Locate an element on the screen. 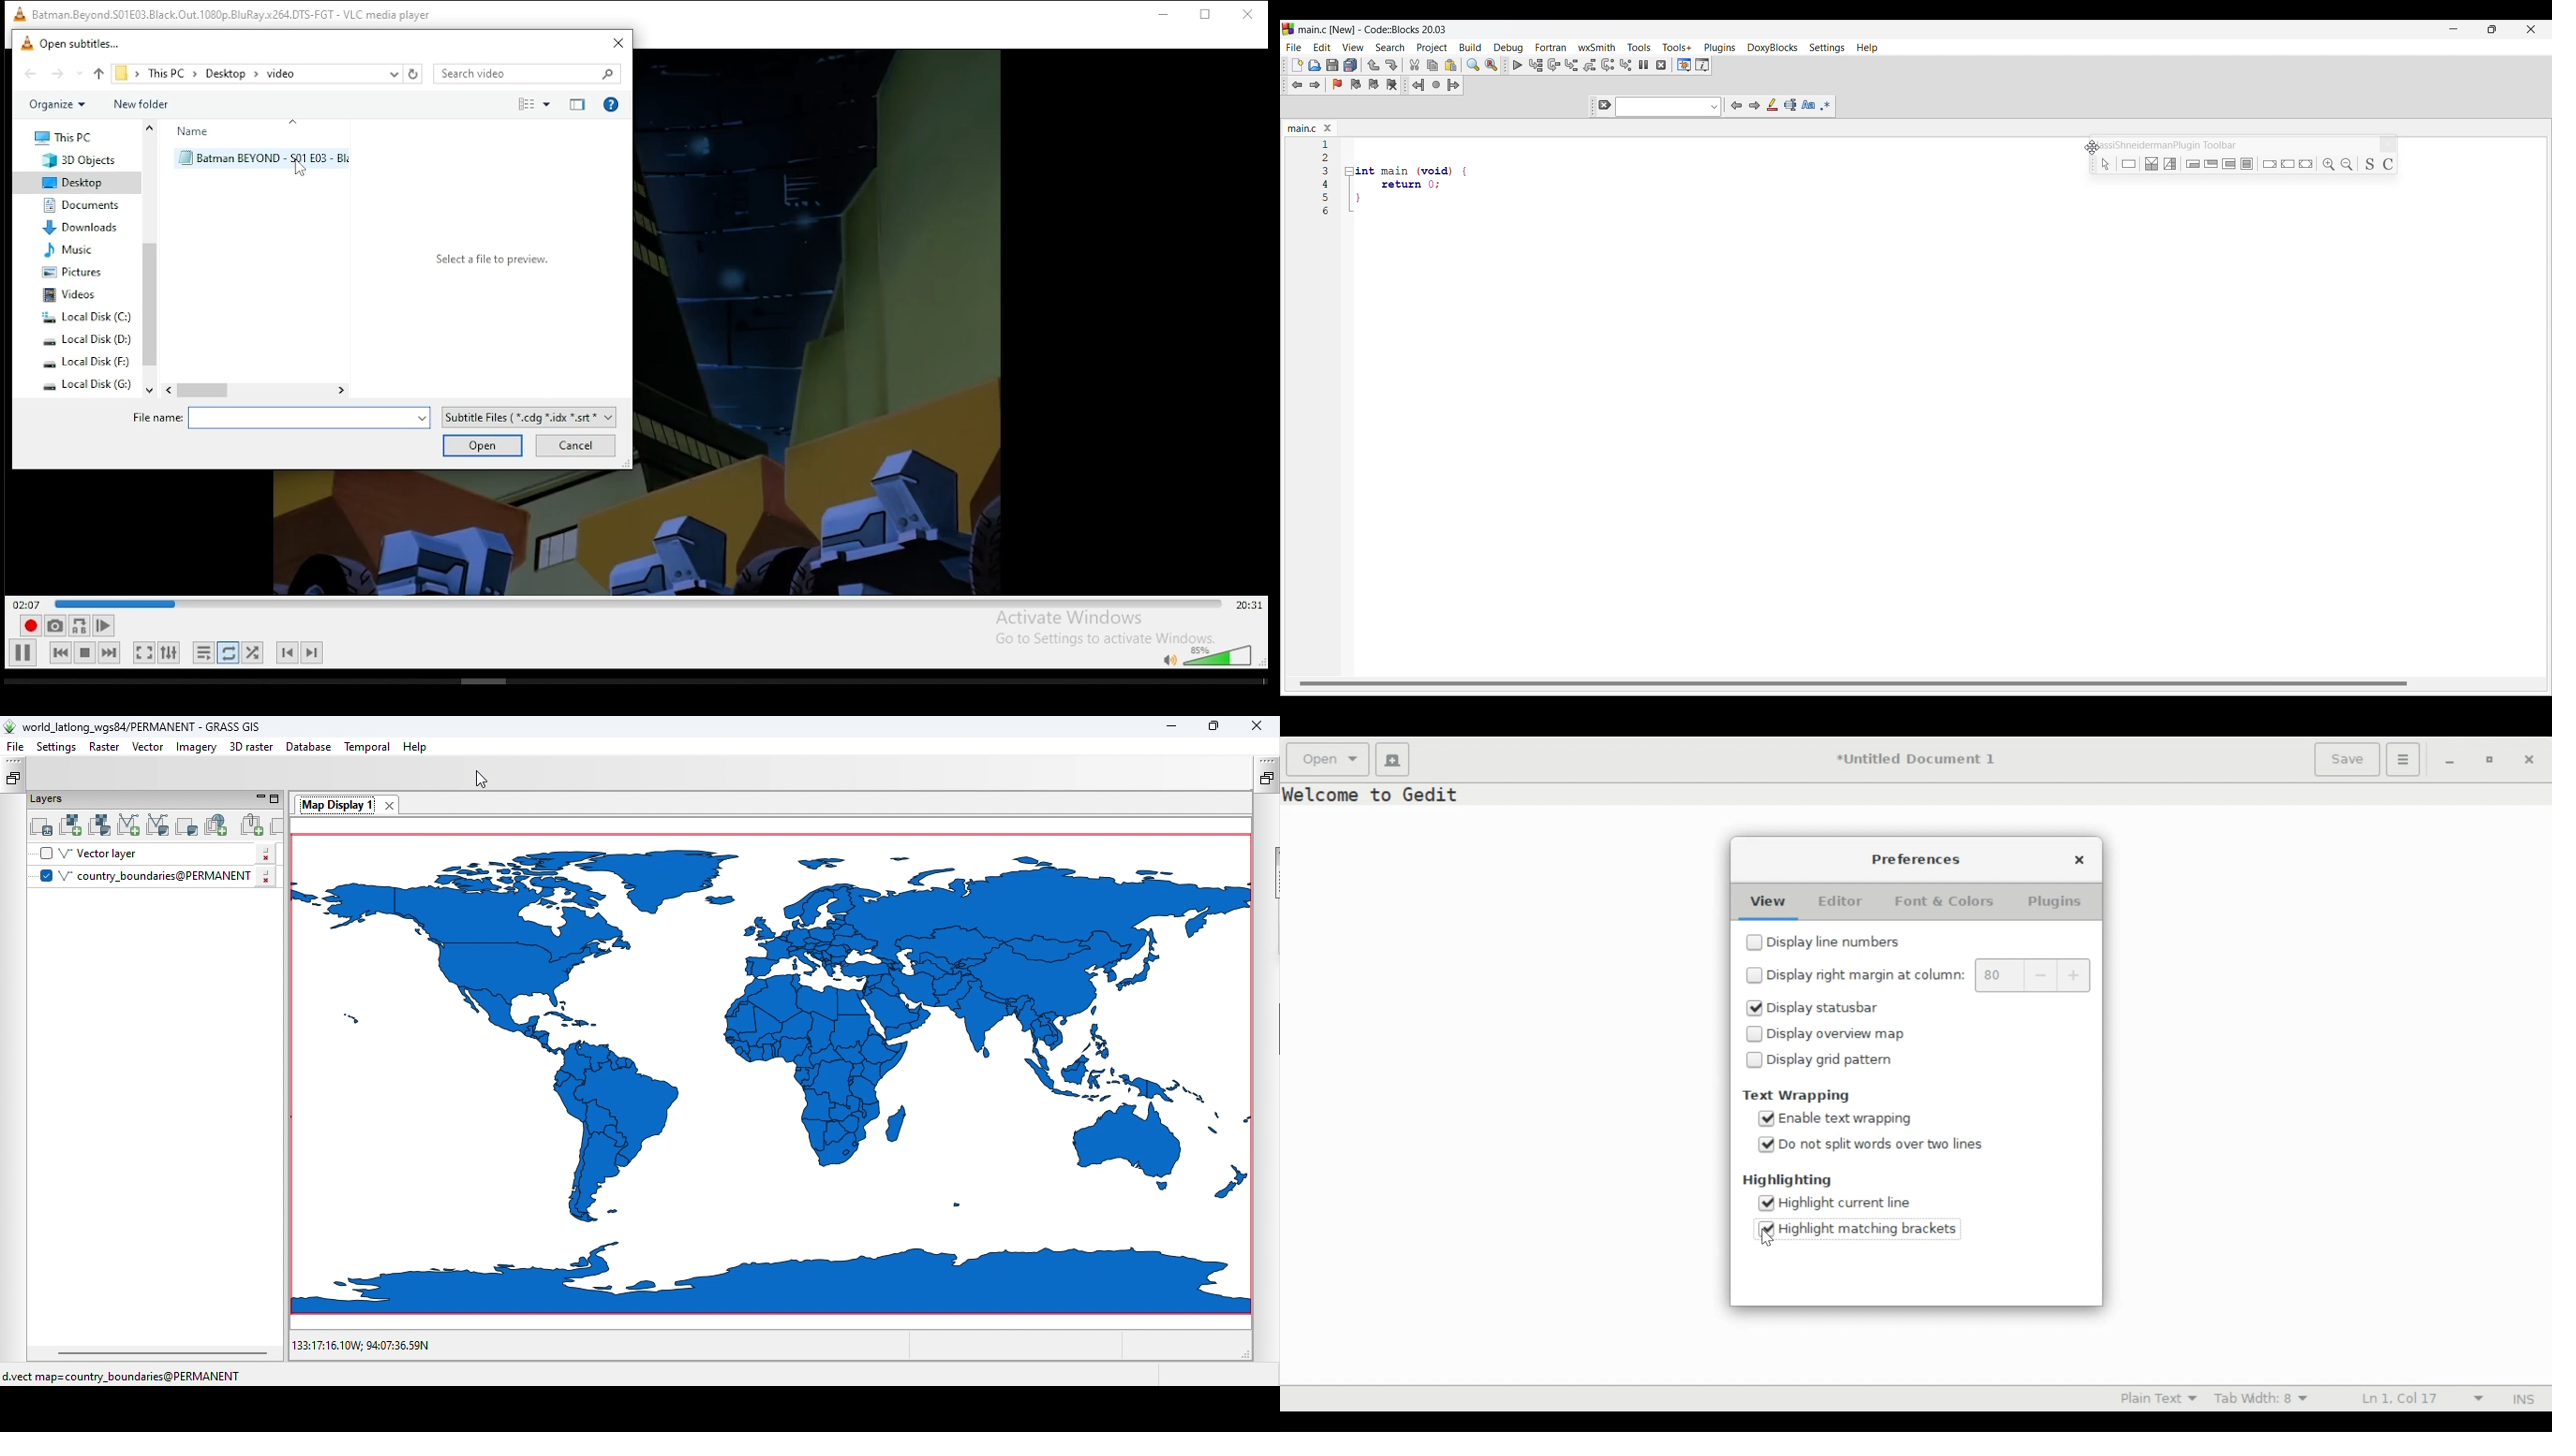 The width and height of the screenshot is (2576, 1456). Find is located at coordinates (1473, 65).